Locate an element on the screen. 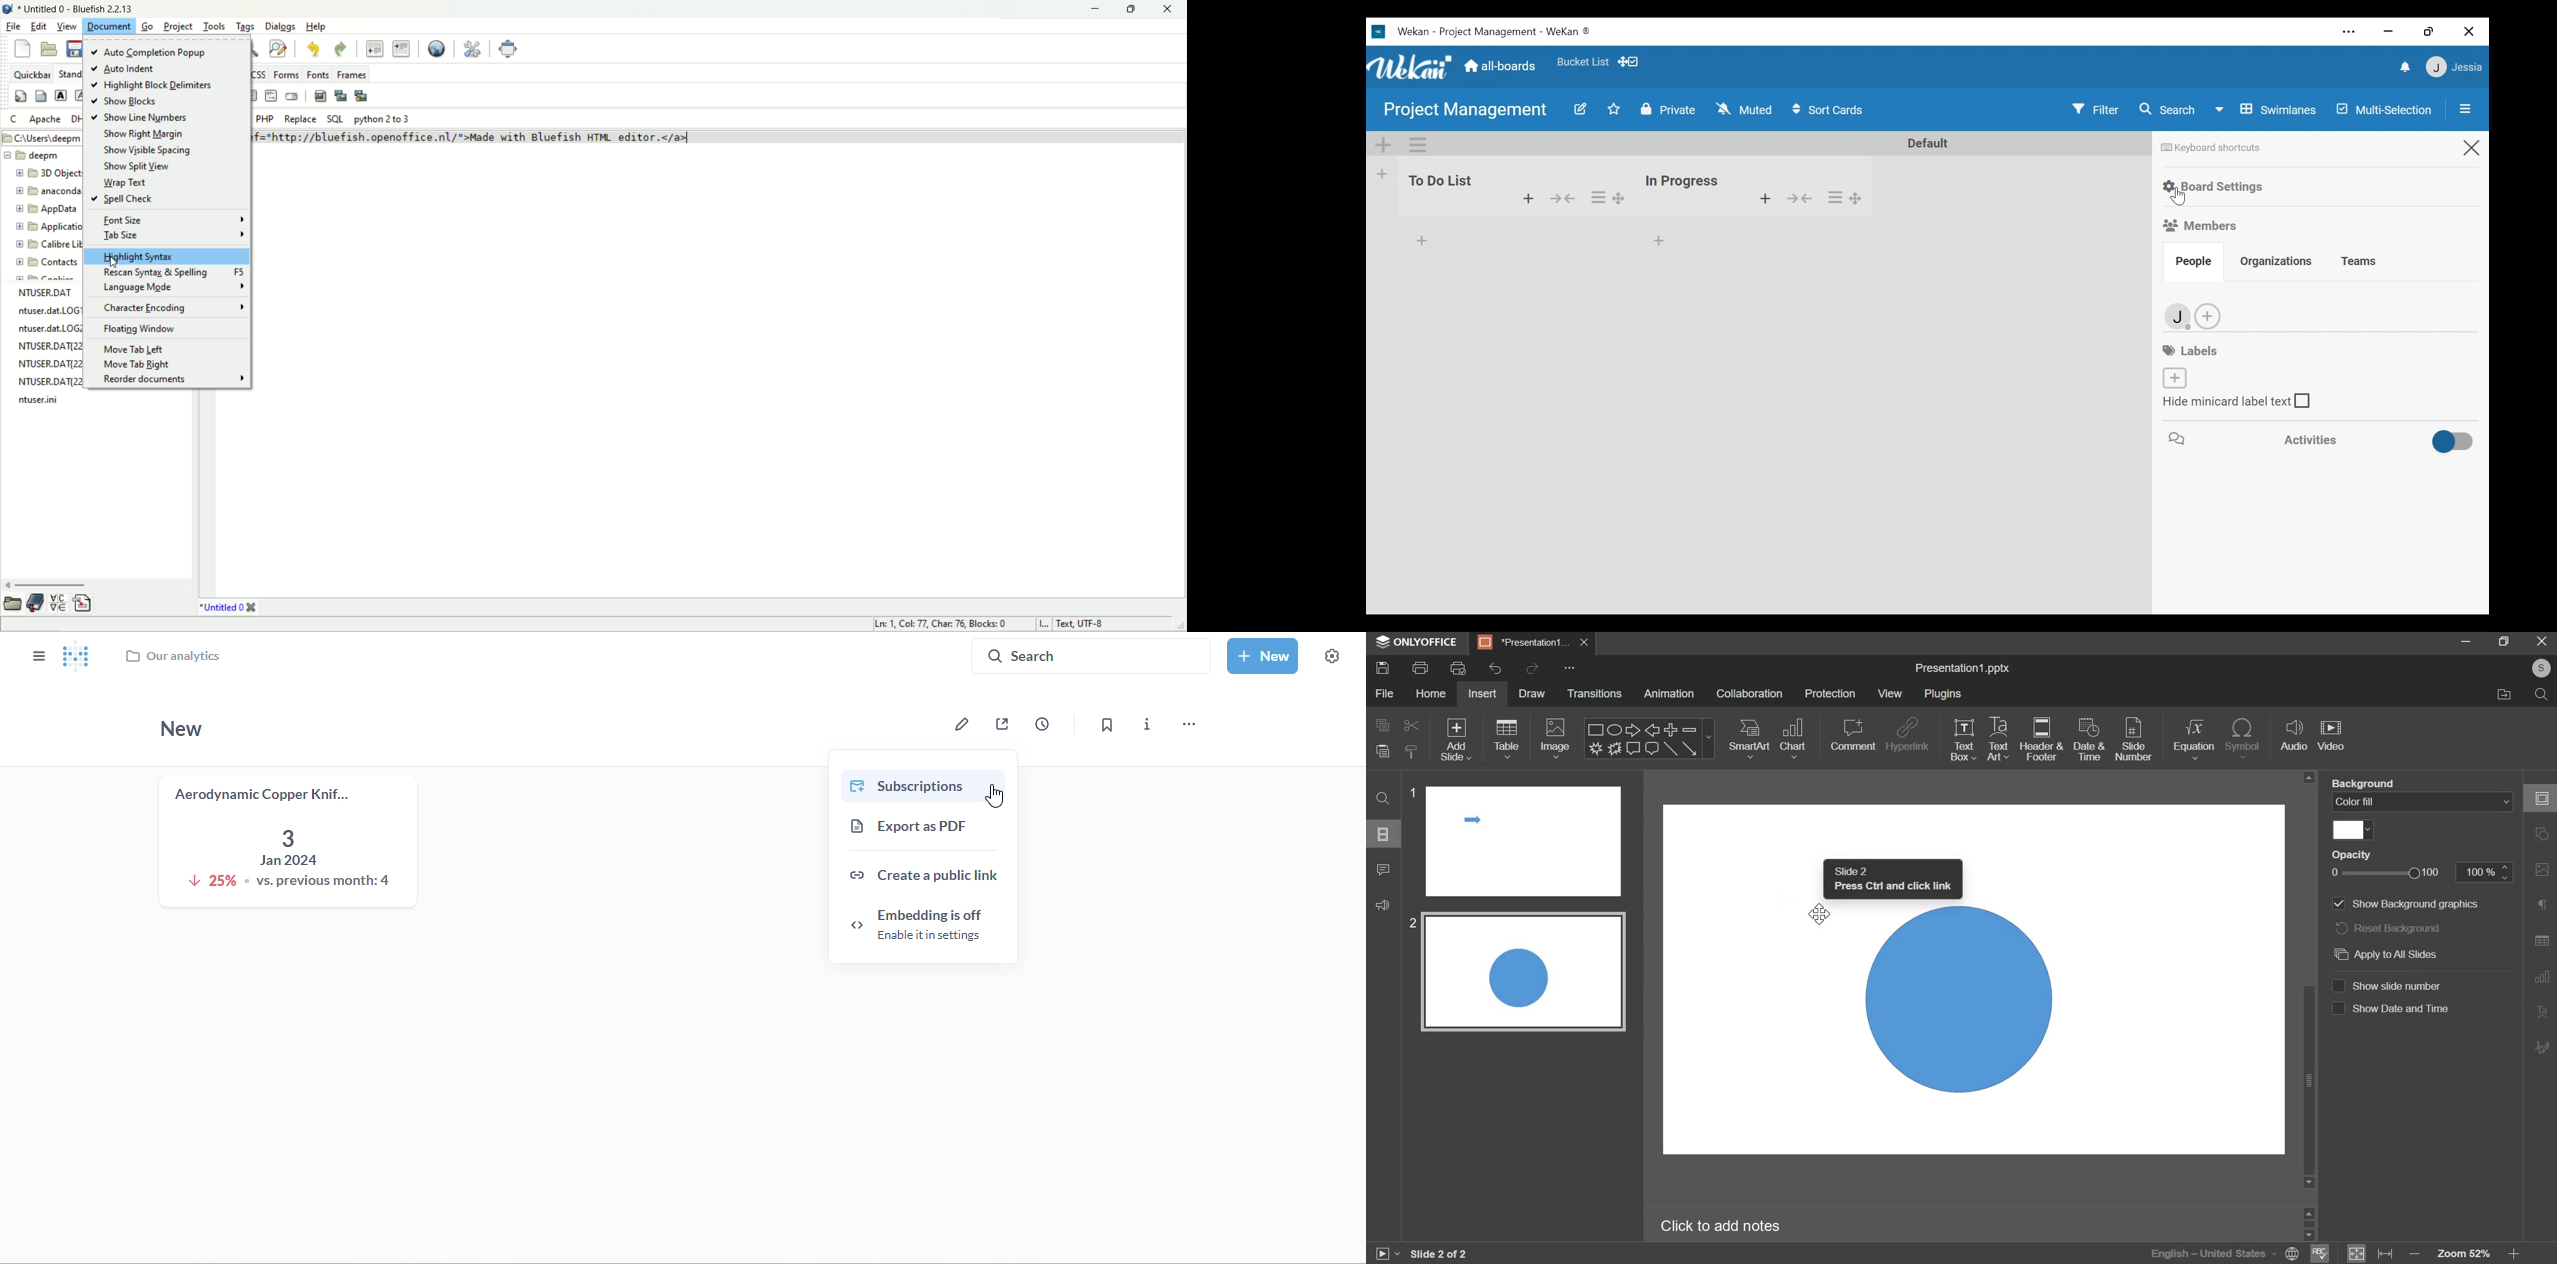 Image resolution: width=2576 pixels, height=1288 pixels. options is located at coordinates (1606, 195).